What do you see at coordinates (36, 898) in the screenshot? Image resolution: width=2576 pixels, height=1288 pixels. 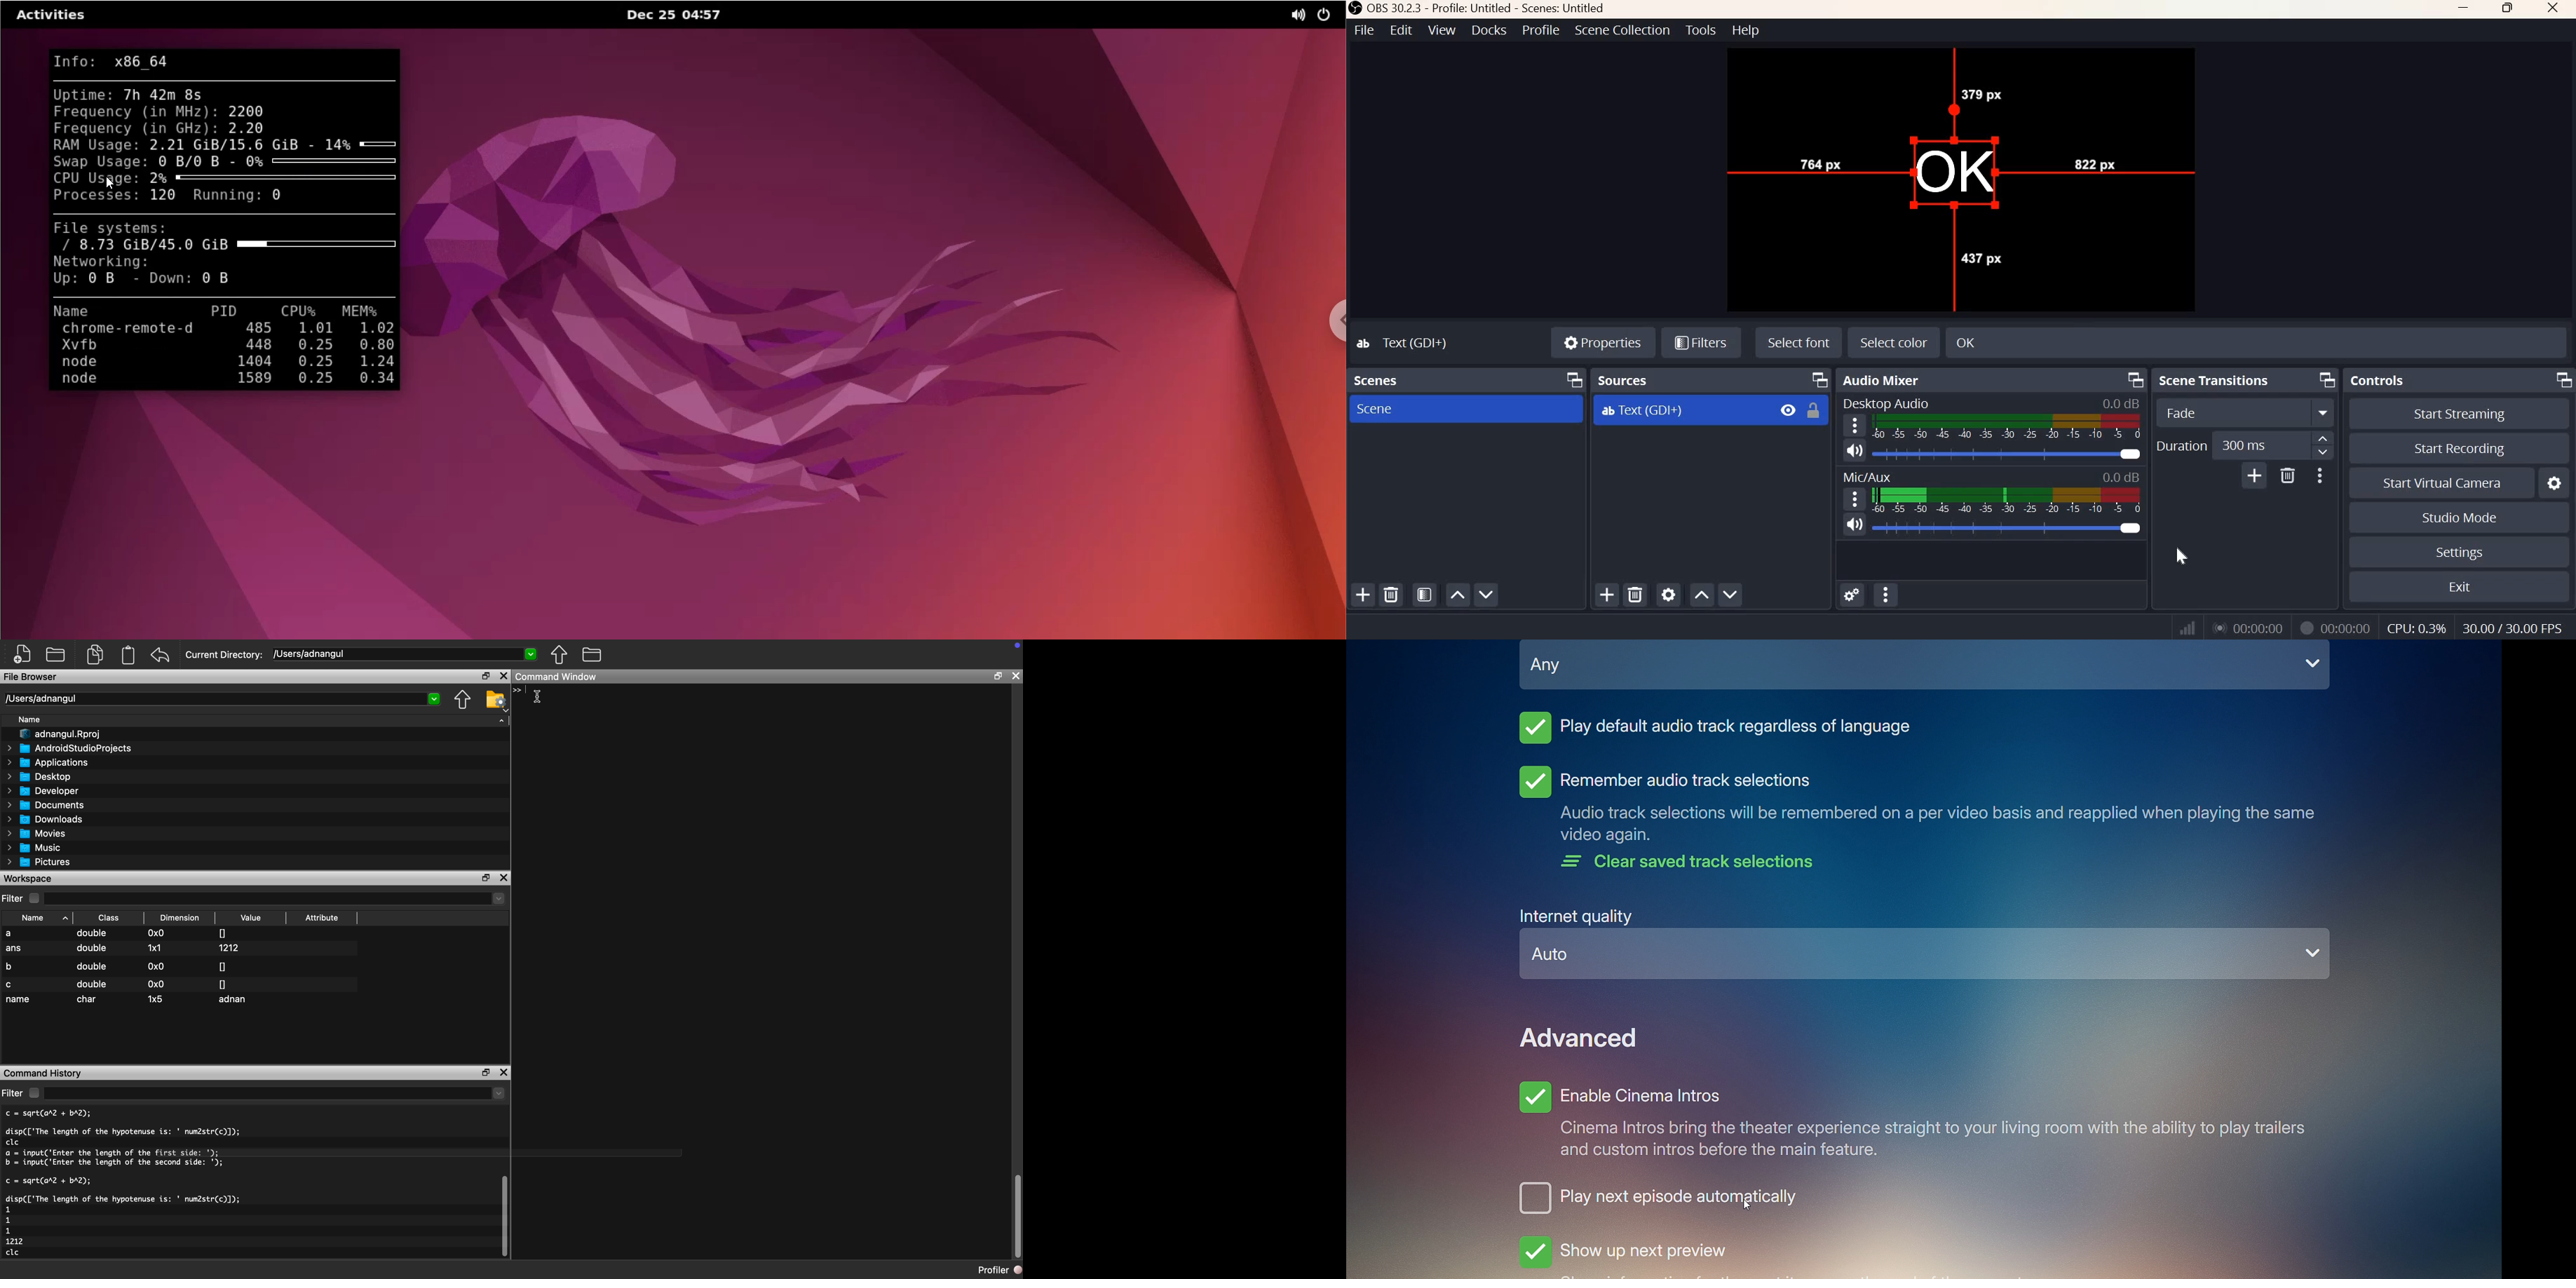 I see `checkbox` at bounding box center [36, 898].